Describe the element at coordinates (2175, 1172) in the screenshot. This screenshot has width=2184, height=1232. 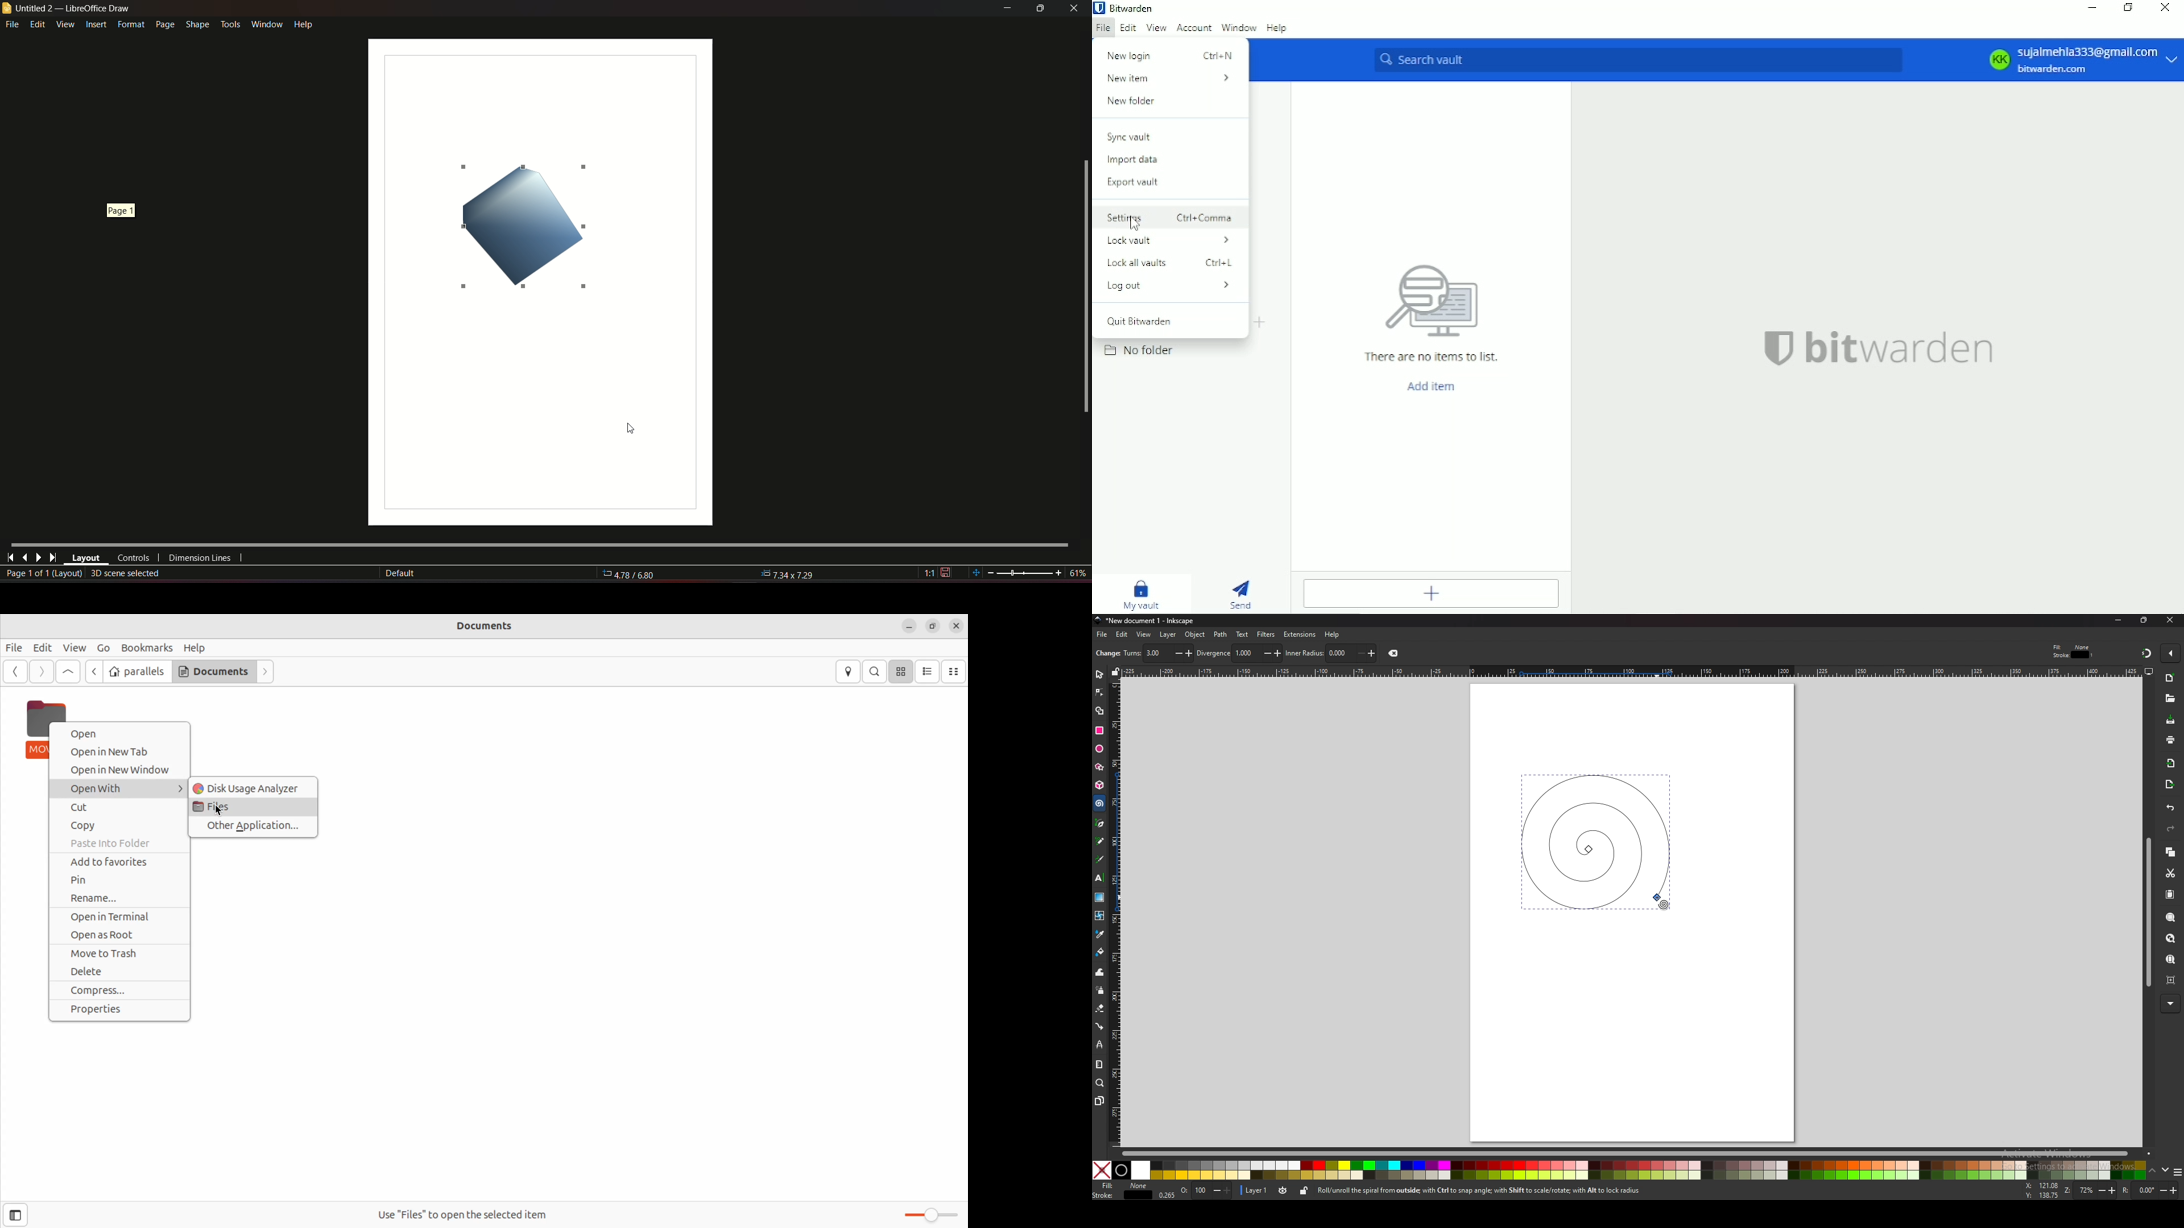
I see `more colors` at that location.